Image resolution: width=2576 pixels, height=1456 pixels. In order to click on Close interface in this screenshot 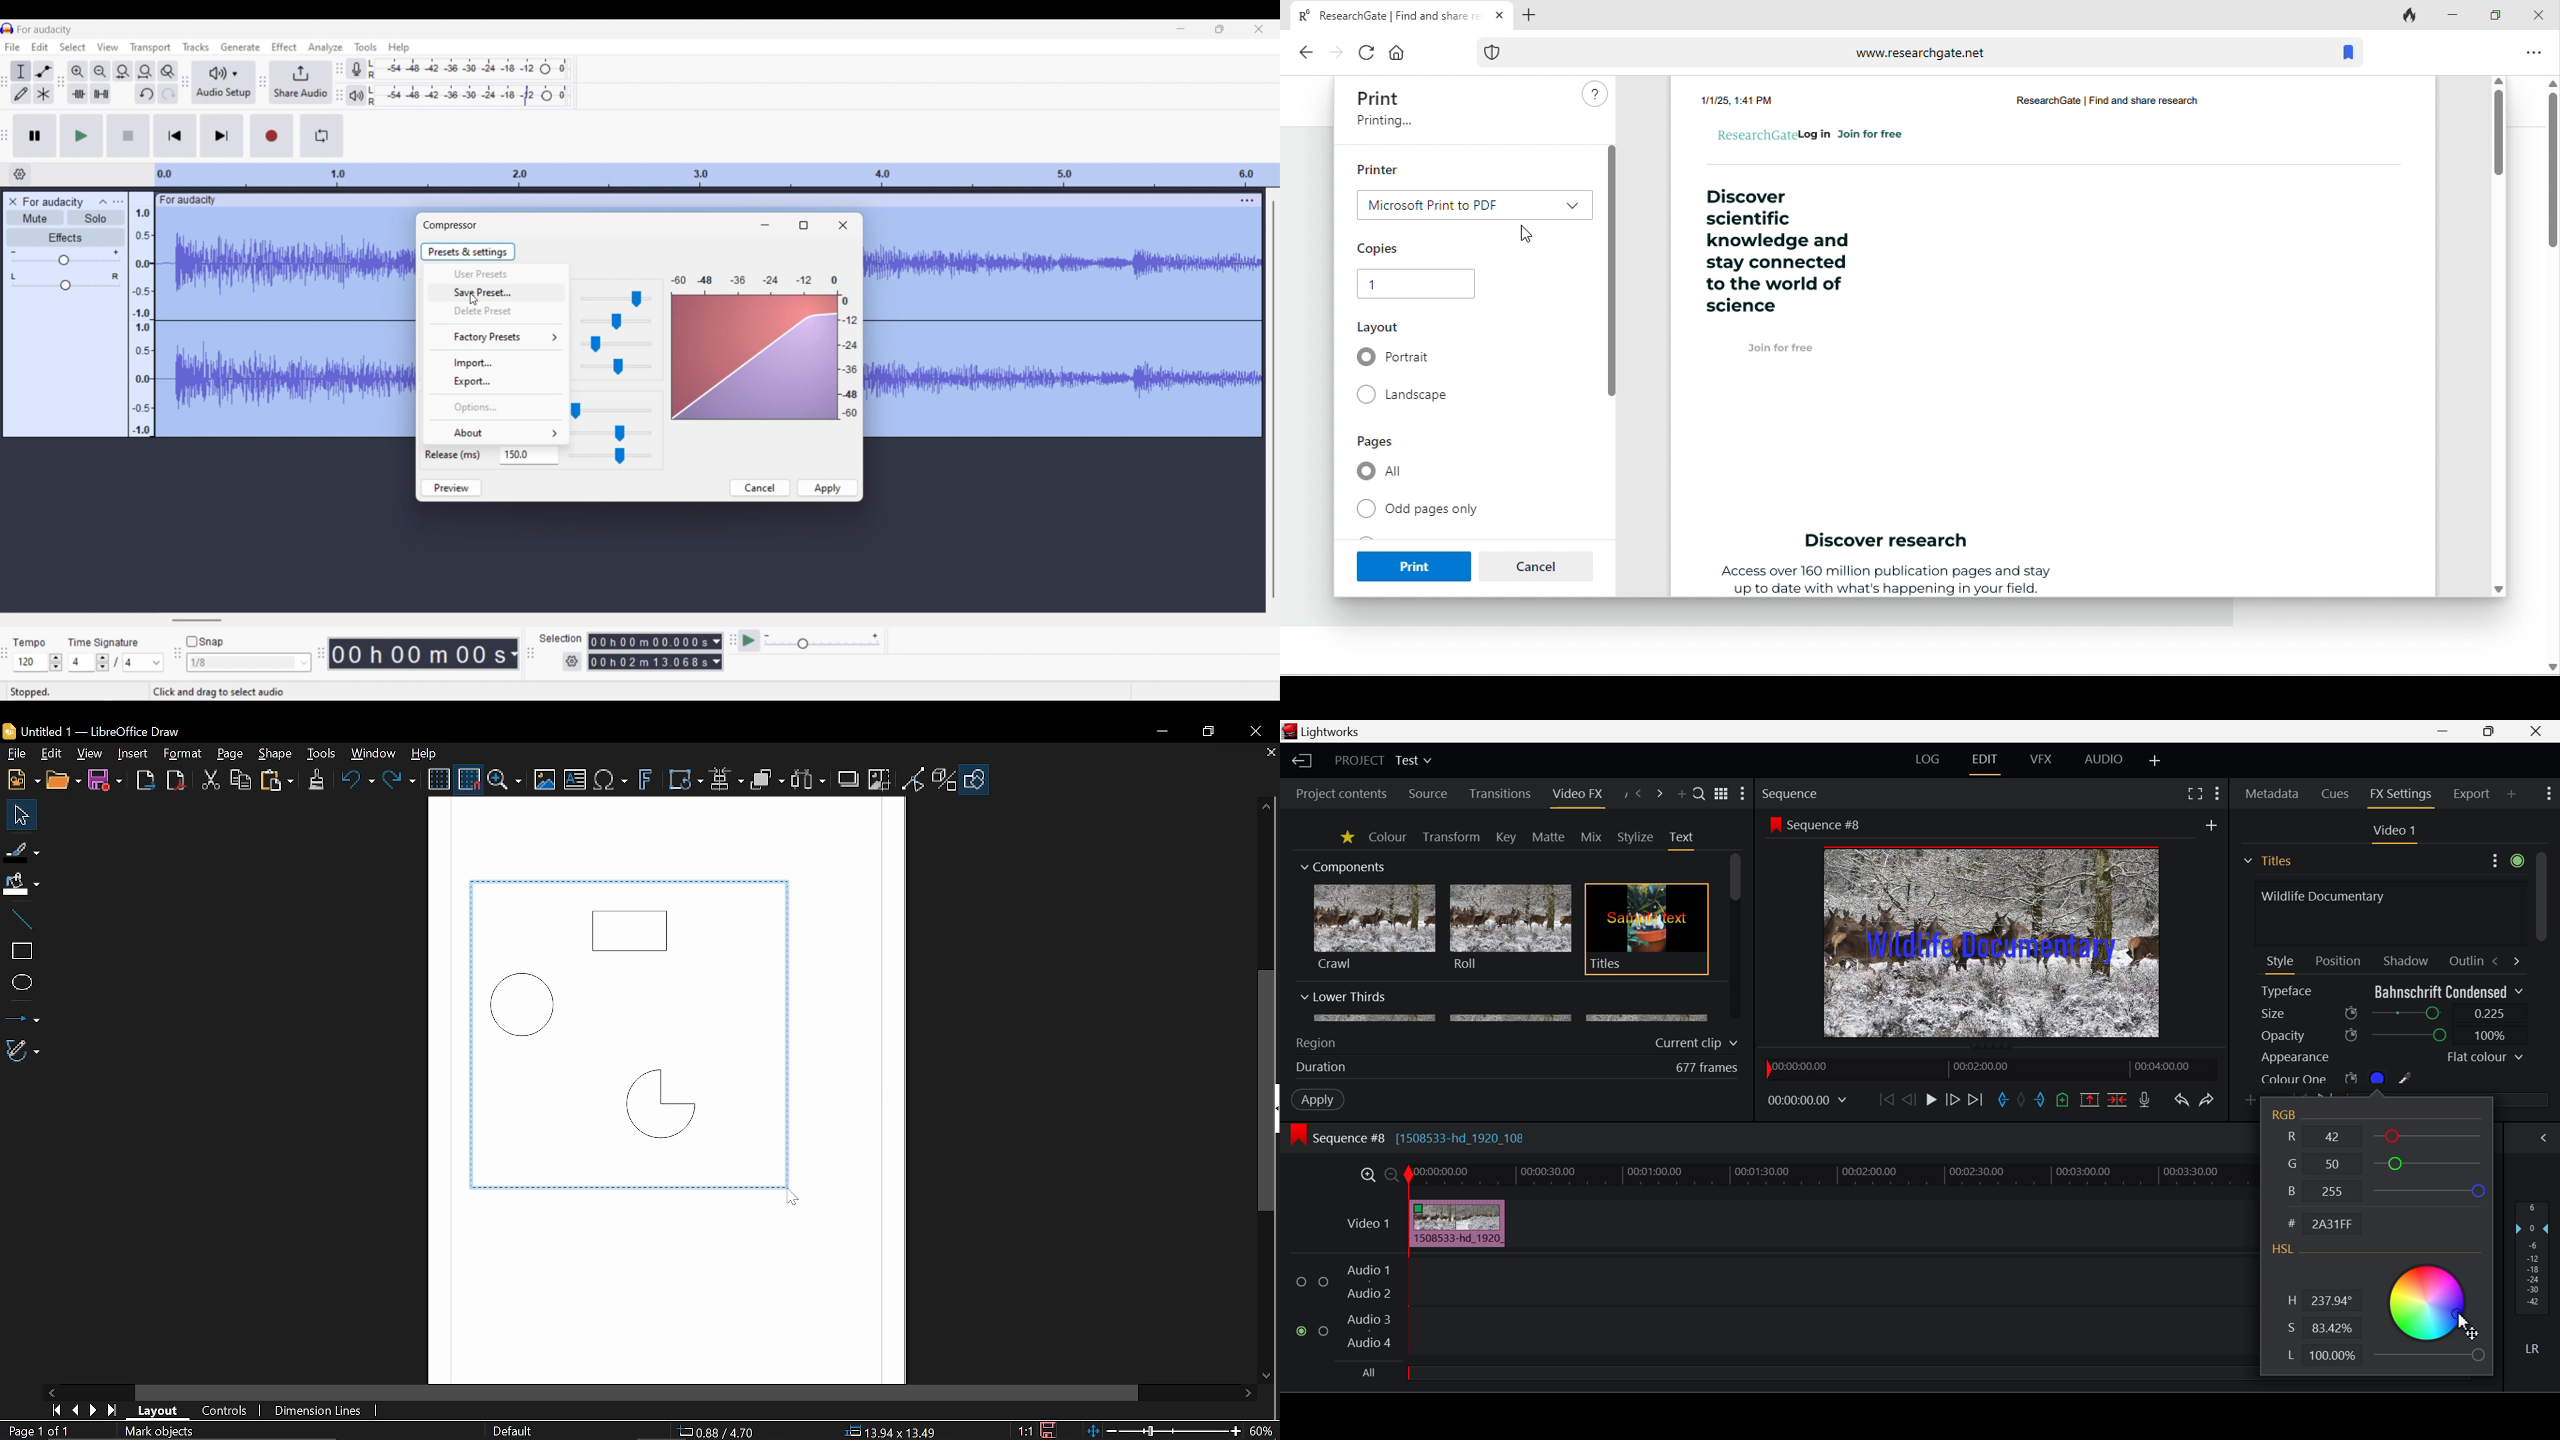, I will do `click(1259, 29)`.